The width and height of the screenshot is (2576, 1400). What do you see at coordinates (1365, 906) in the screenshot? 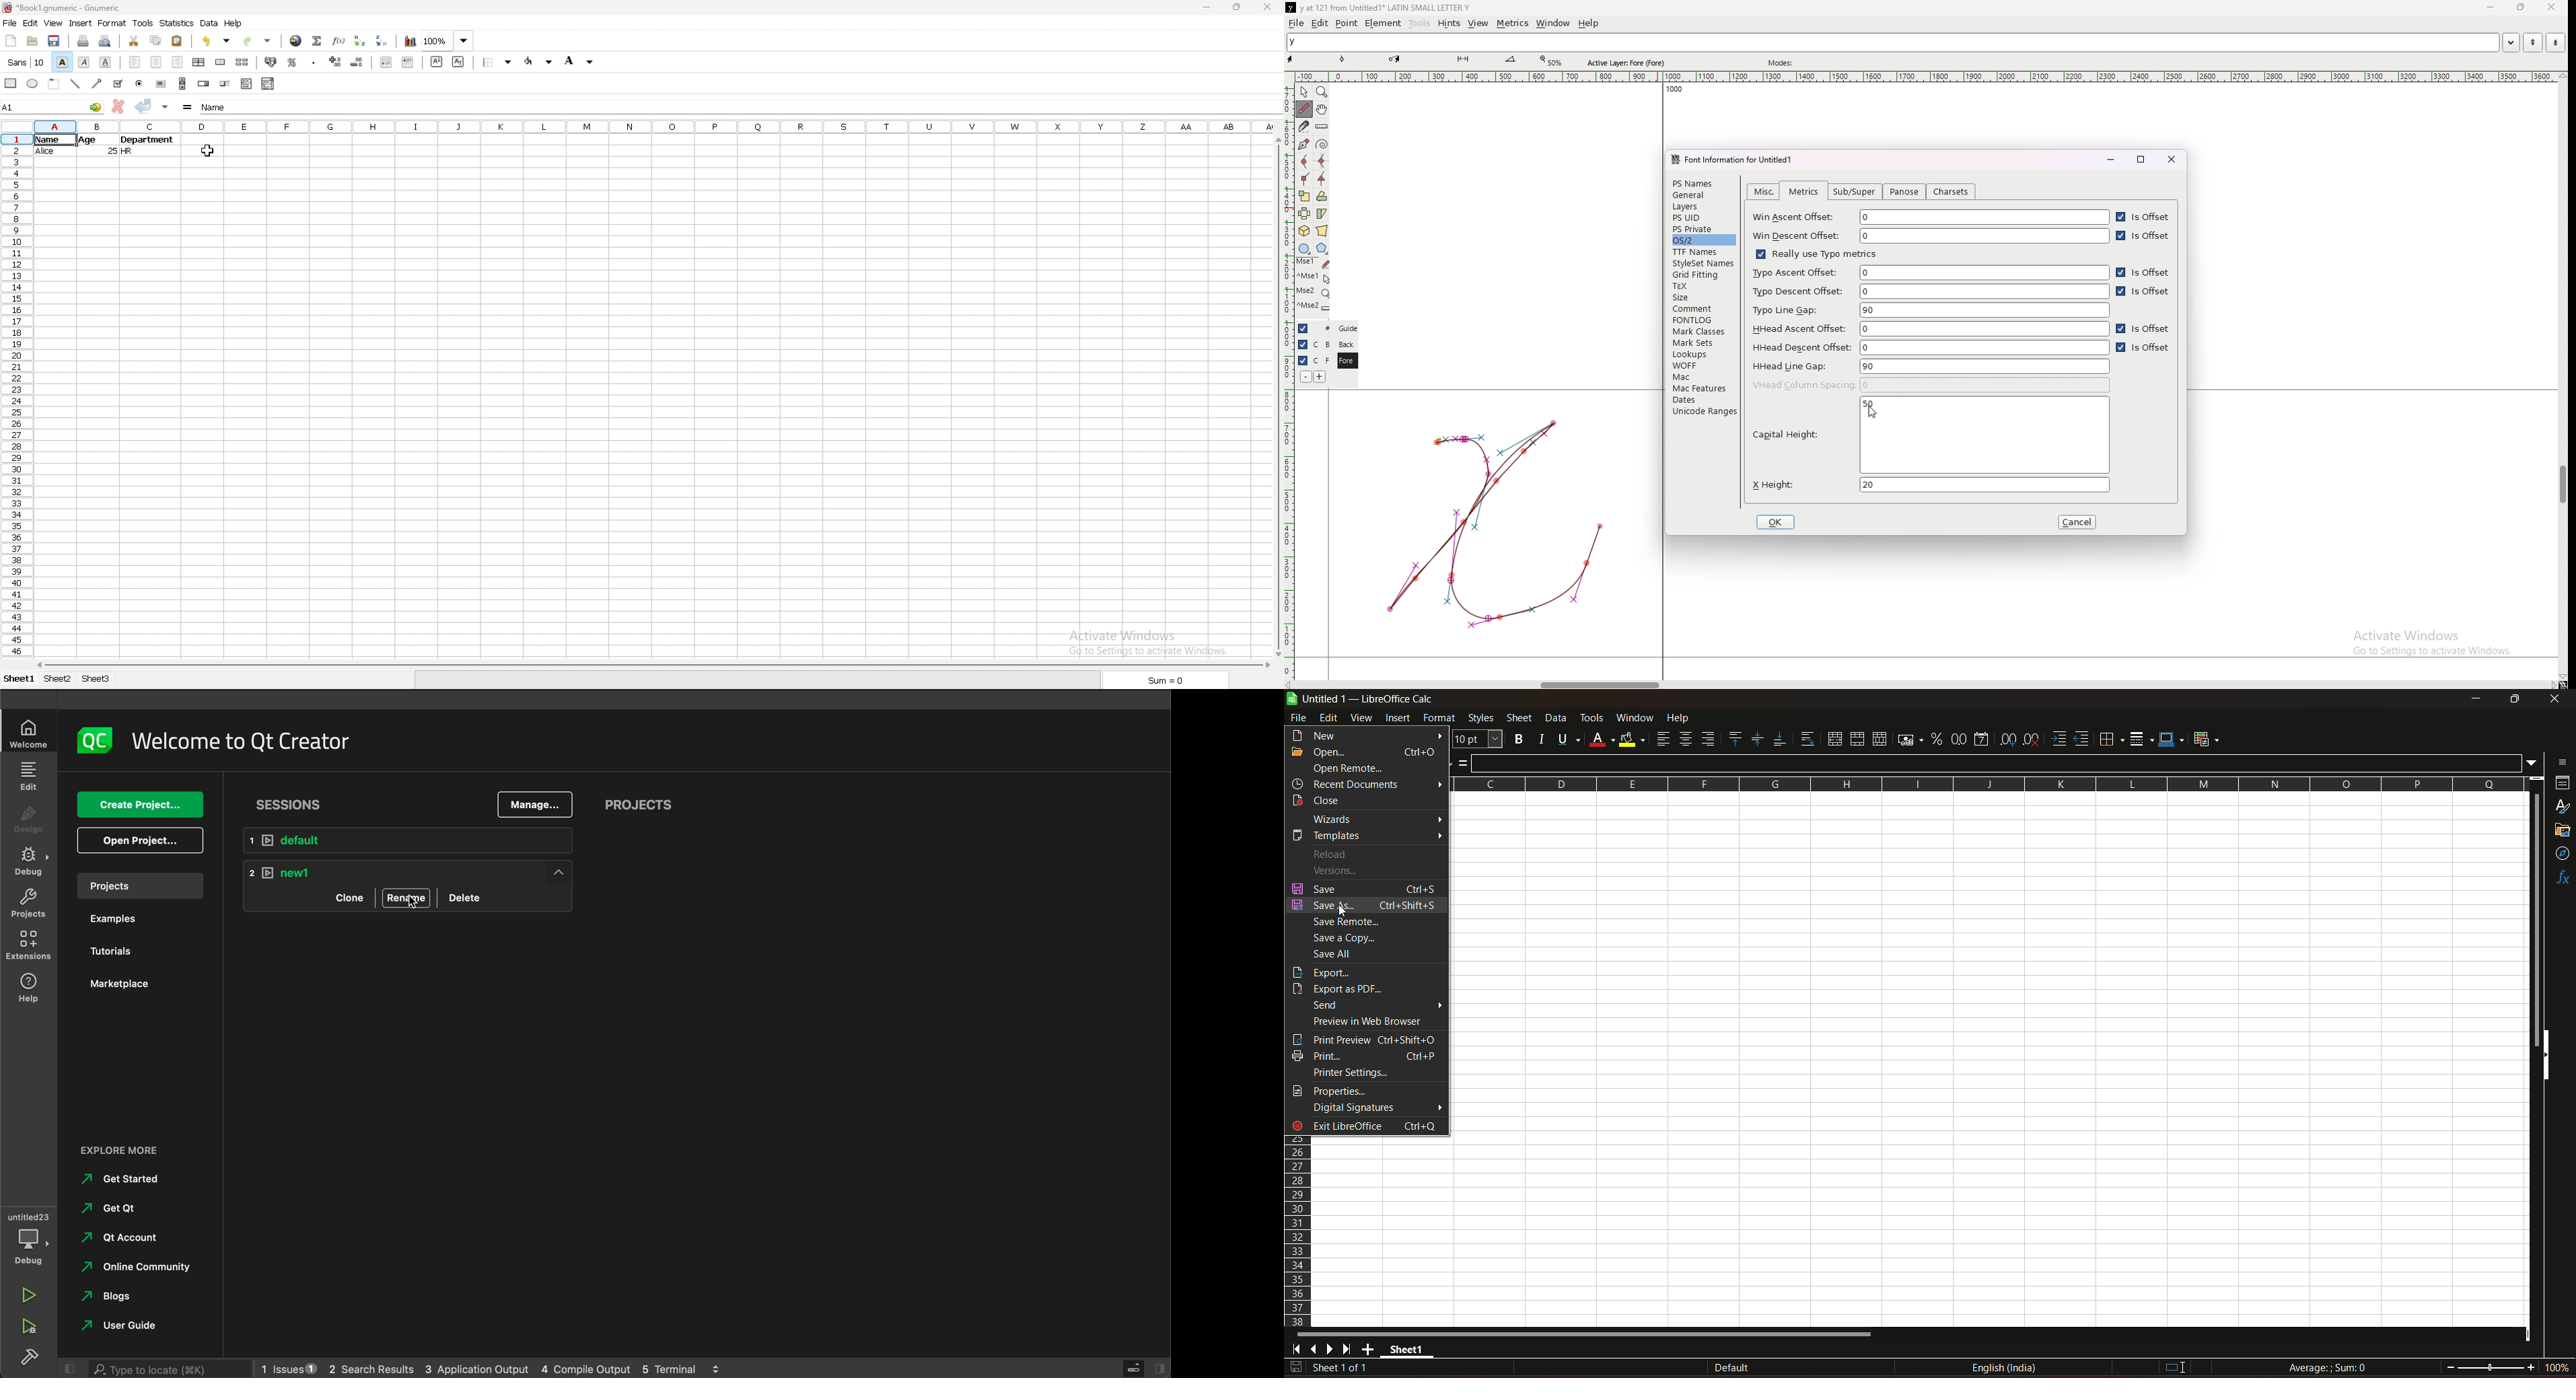
I see `save as` at bounding box center [1365, 906].